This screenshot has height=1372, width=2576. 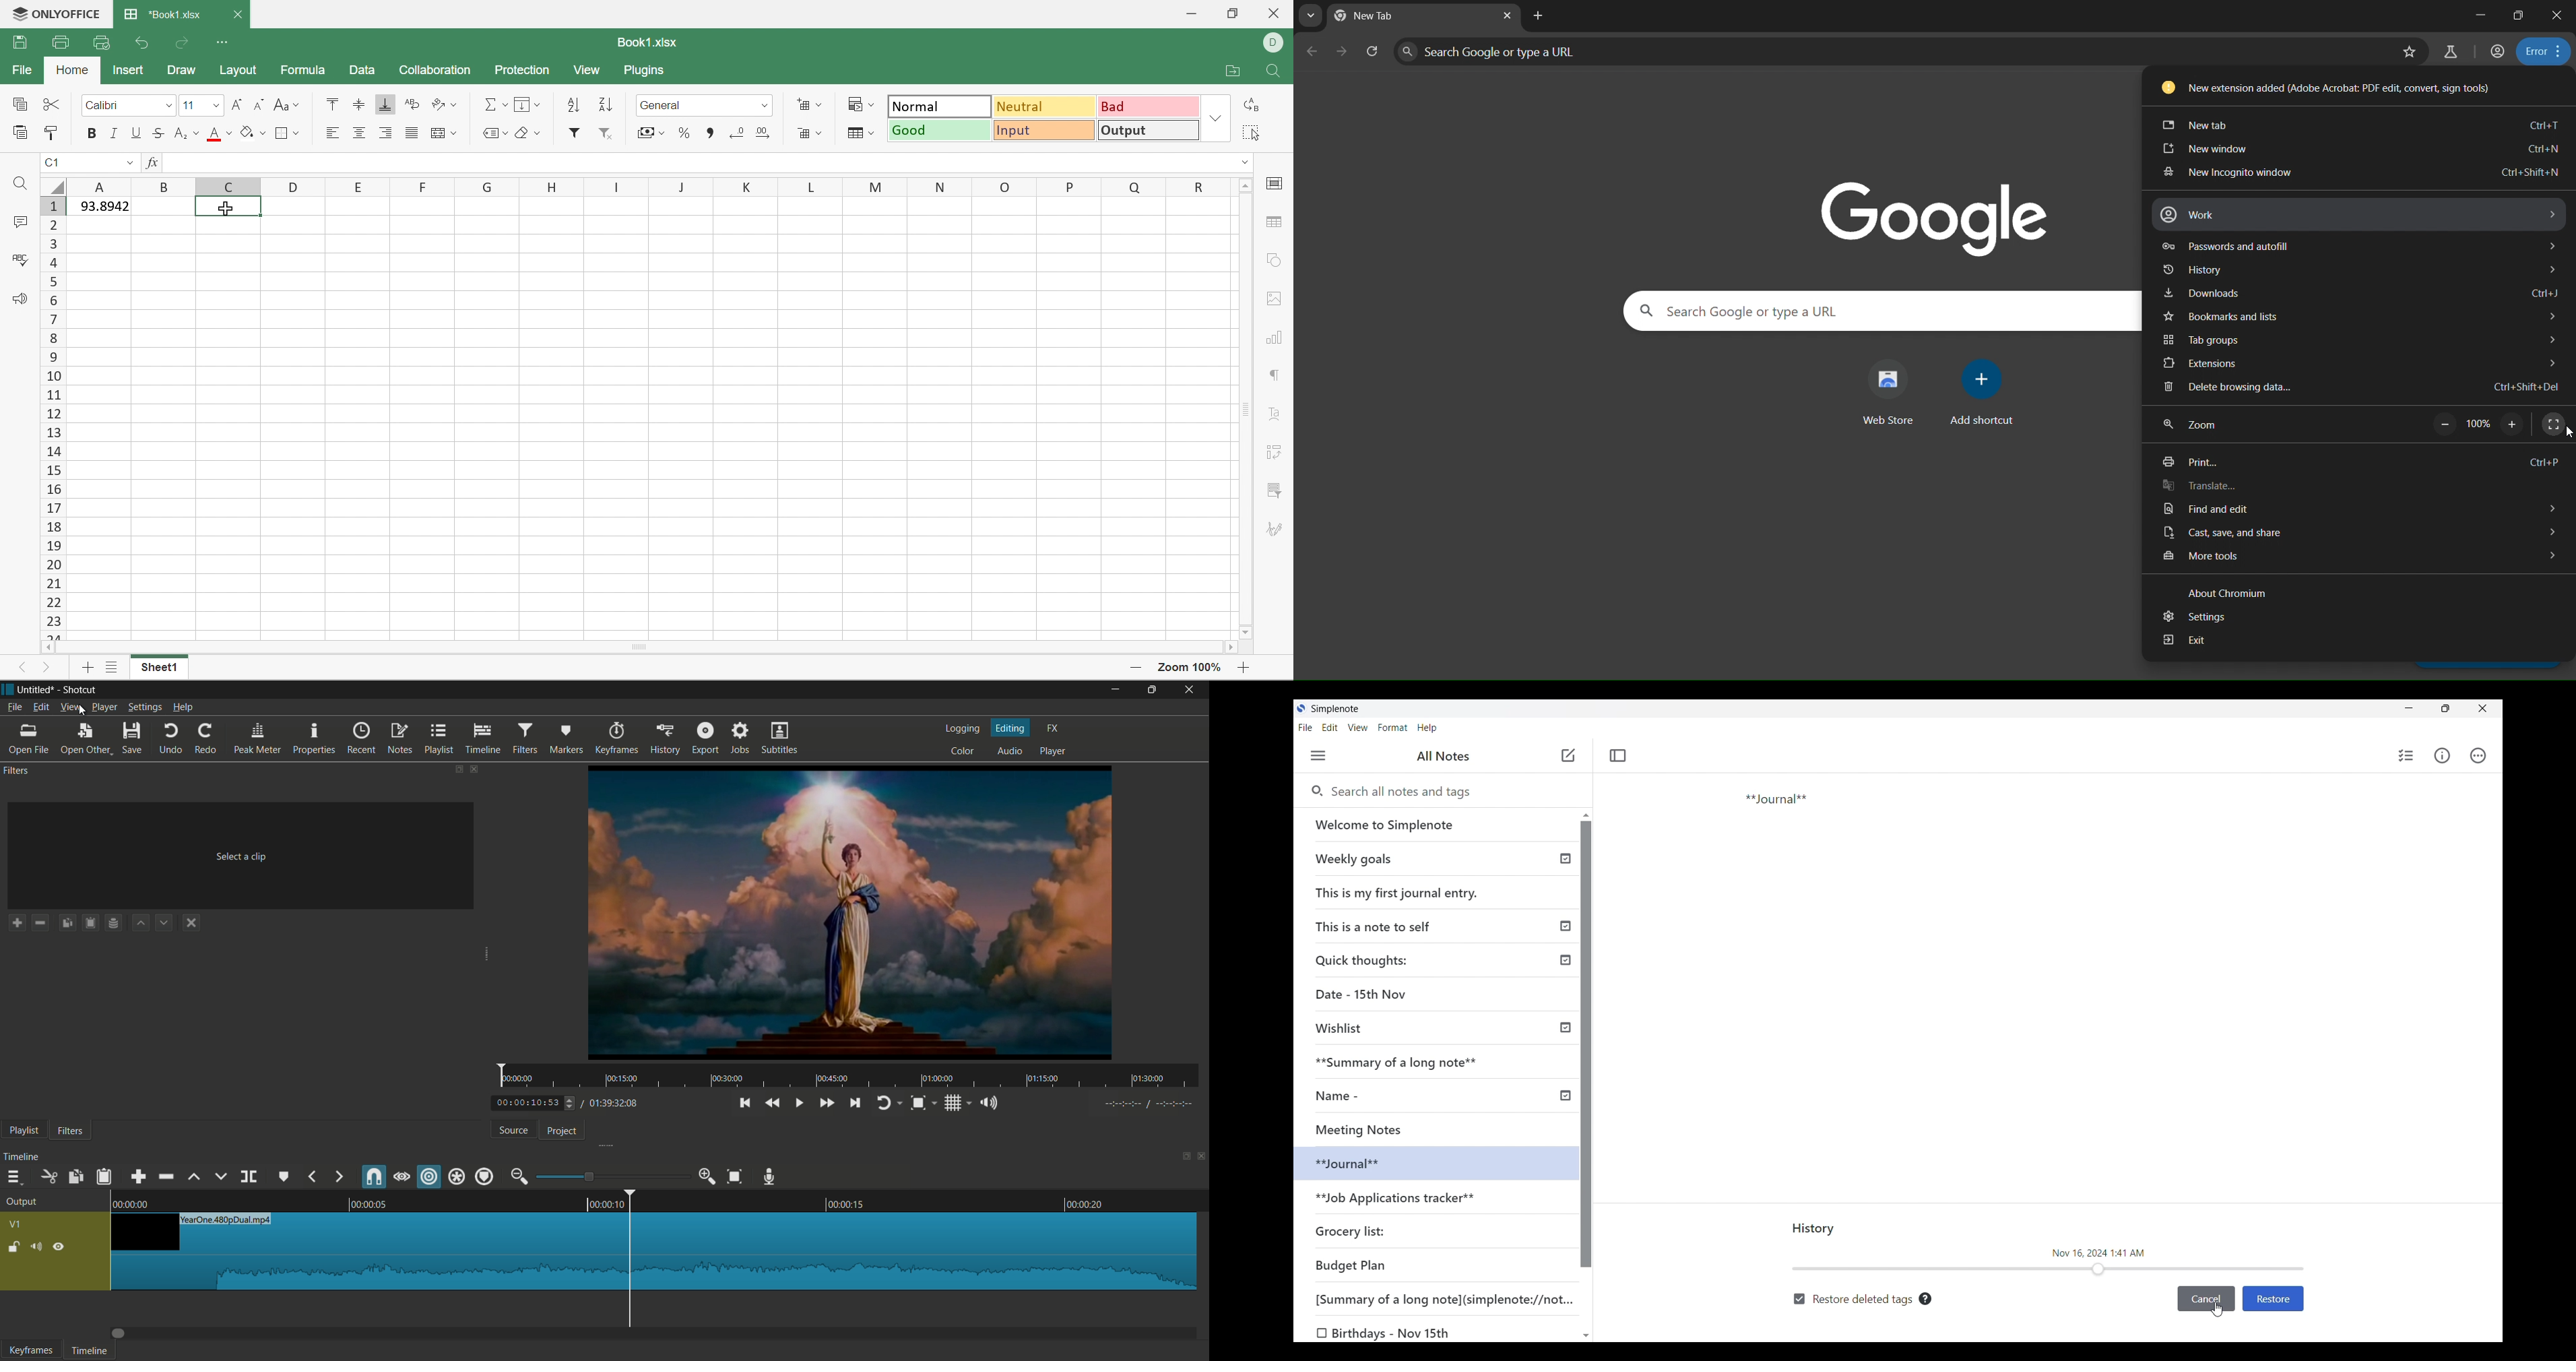 I want to click on toggle play or pause, so click(x=798, y=1103).